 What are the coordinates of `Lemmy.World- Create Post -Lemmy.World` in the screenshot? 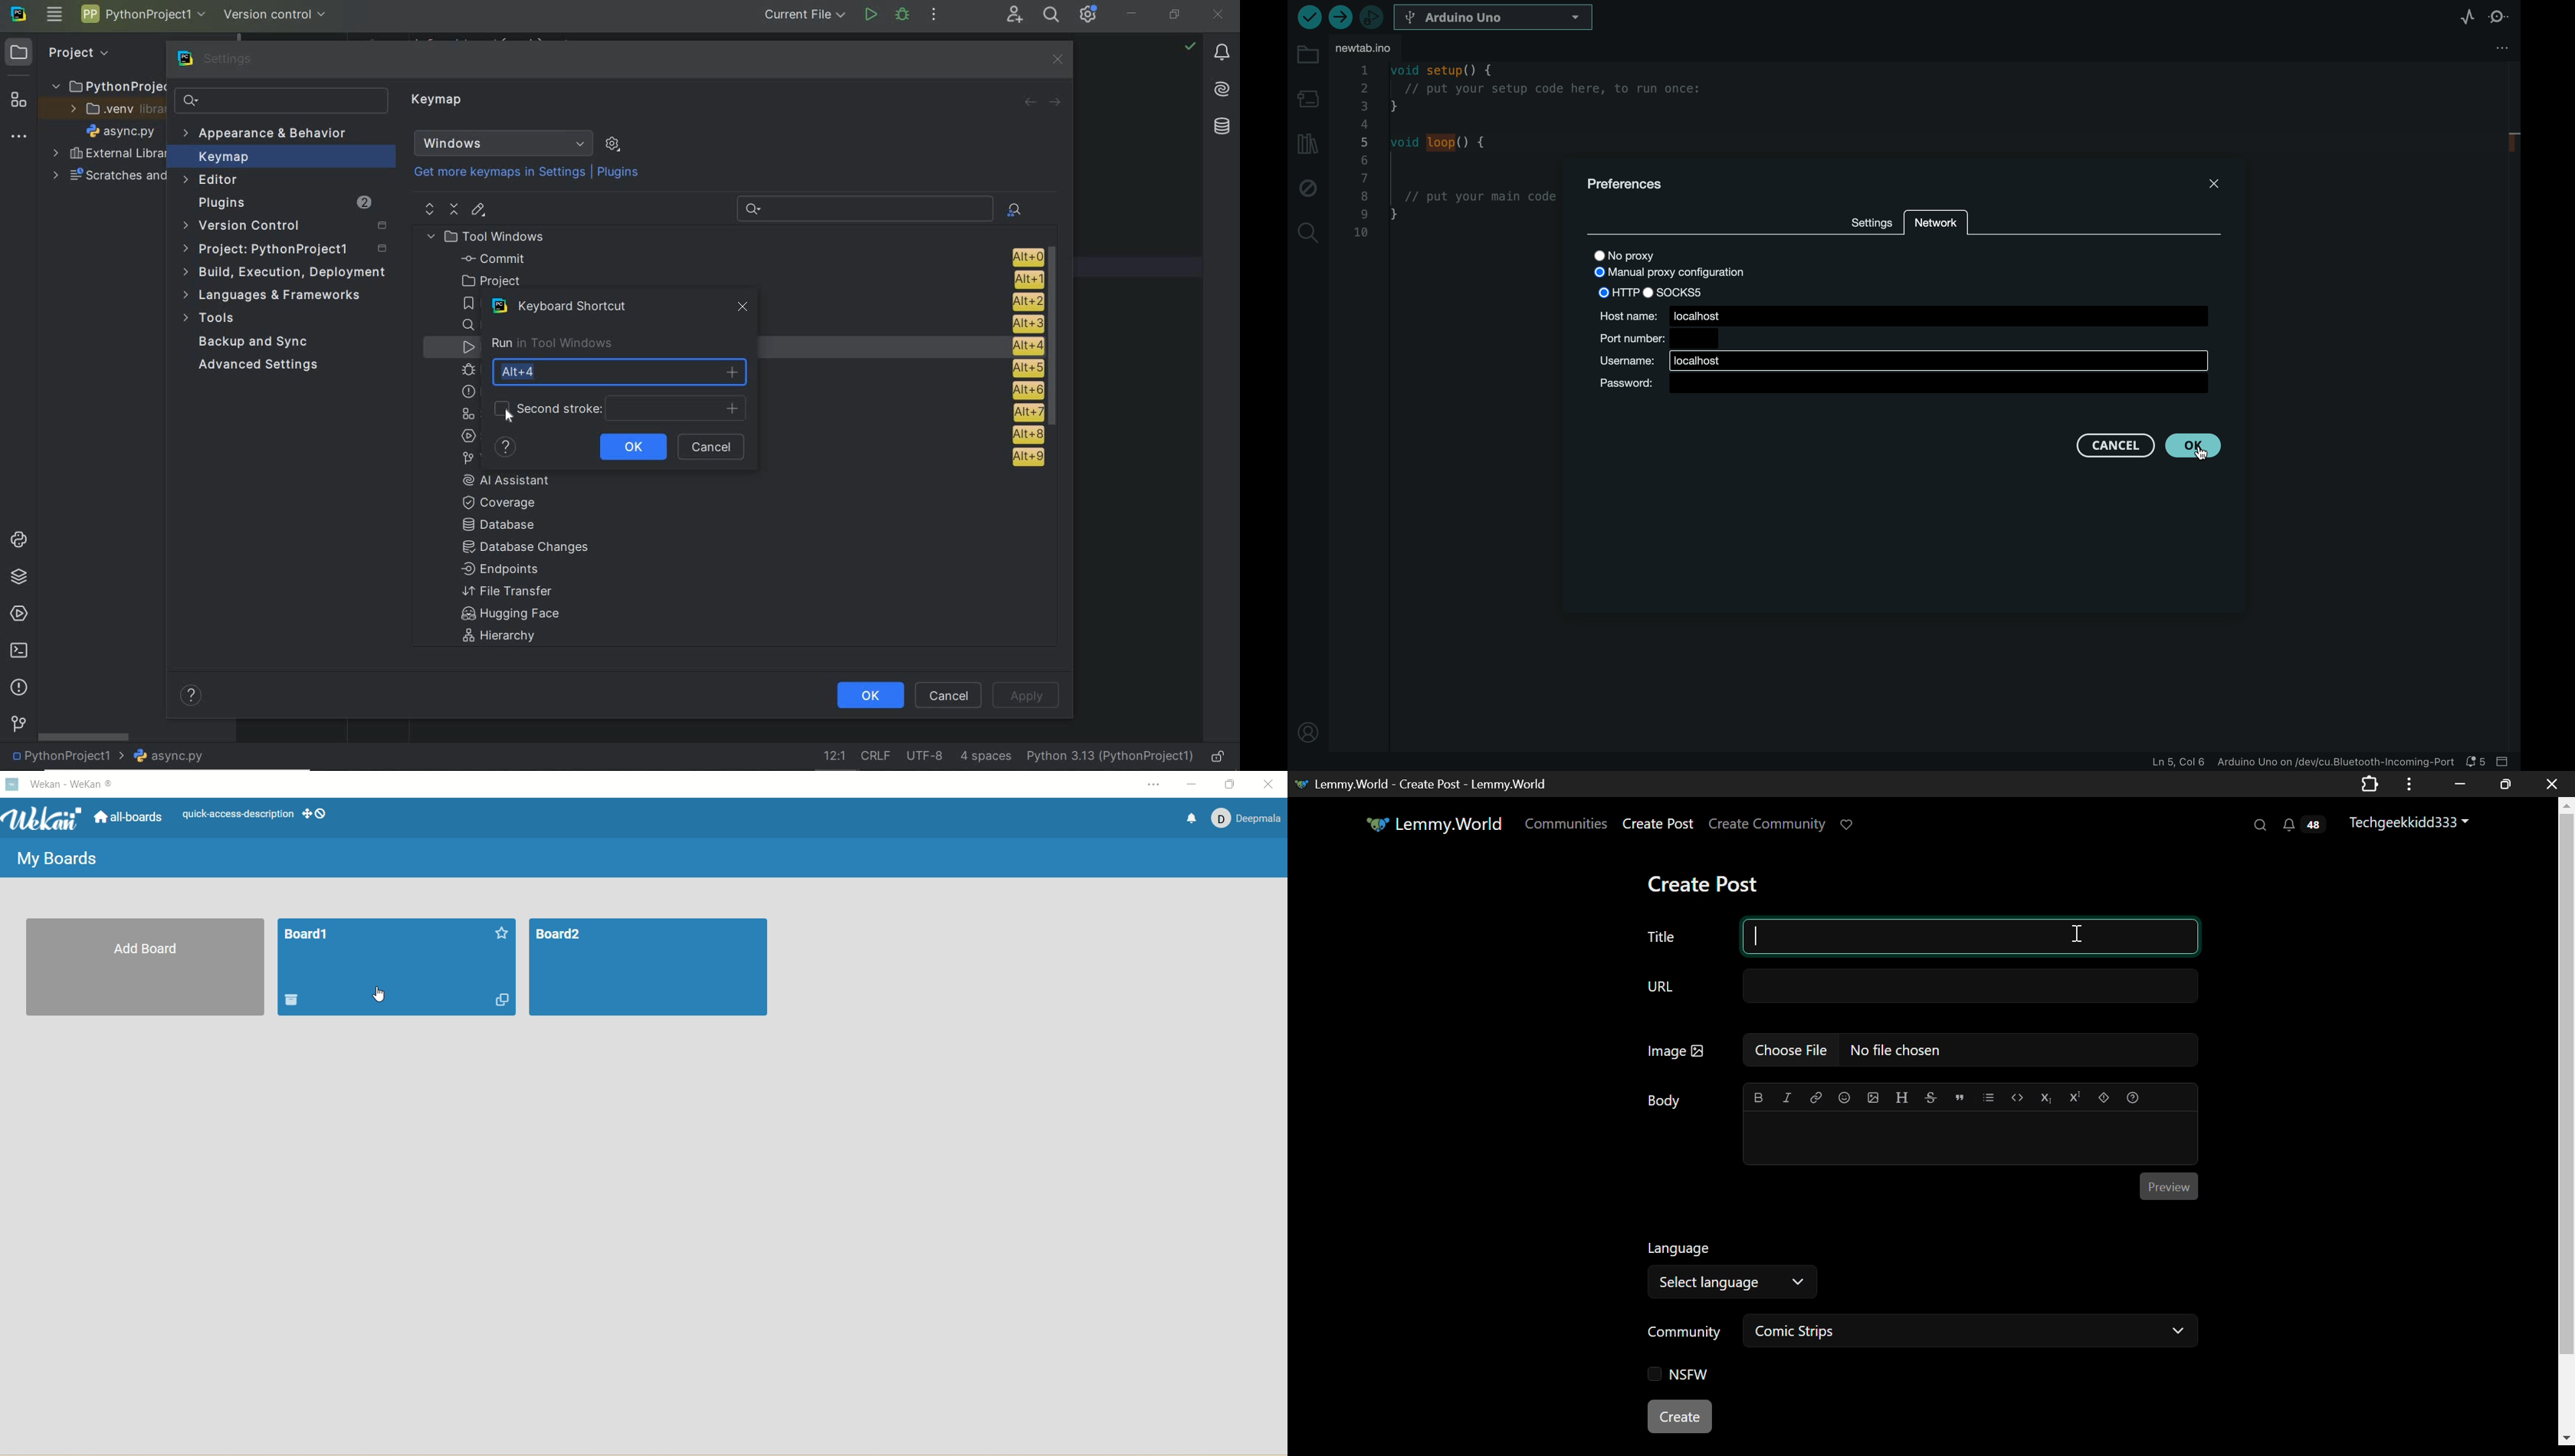 It's located at (1426, 782).